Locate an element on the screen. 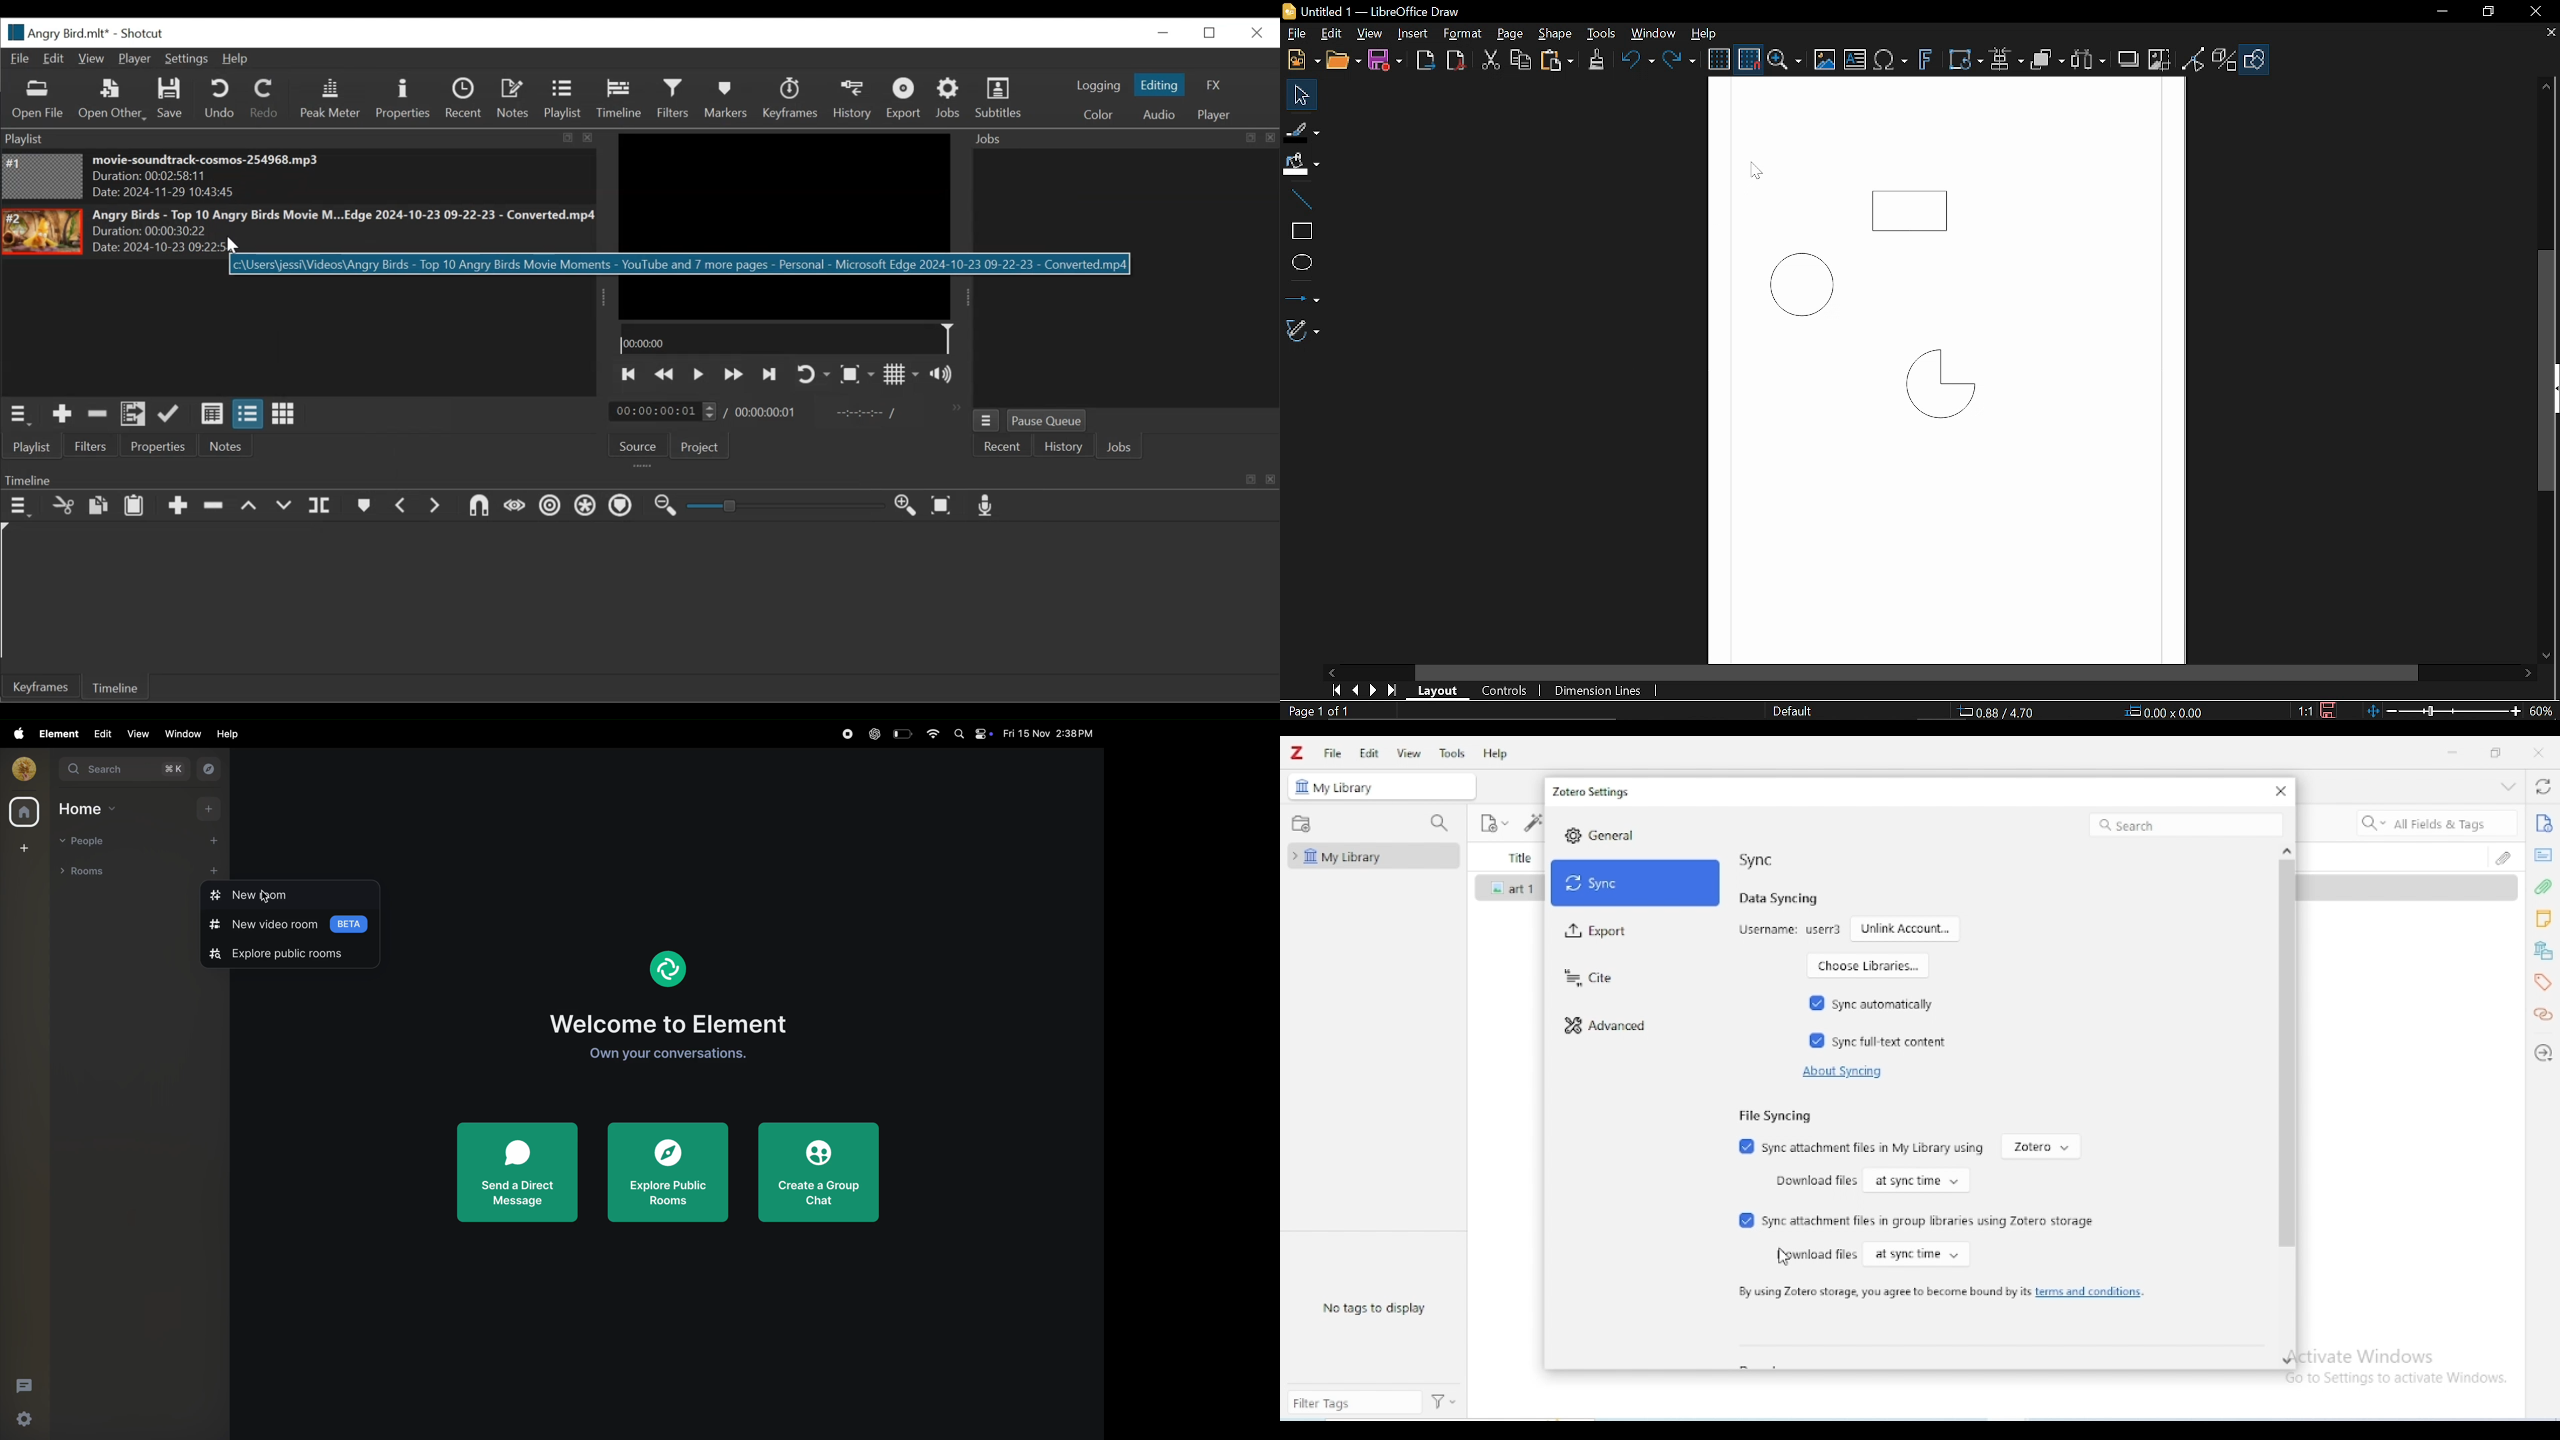 This screenshot has height=1456, width=2576. about syncing is located at coordinates (1840, 1072).